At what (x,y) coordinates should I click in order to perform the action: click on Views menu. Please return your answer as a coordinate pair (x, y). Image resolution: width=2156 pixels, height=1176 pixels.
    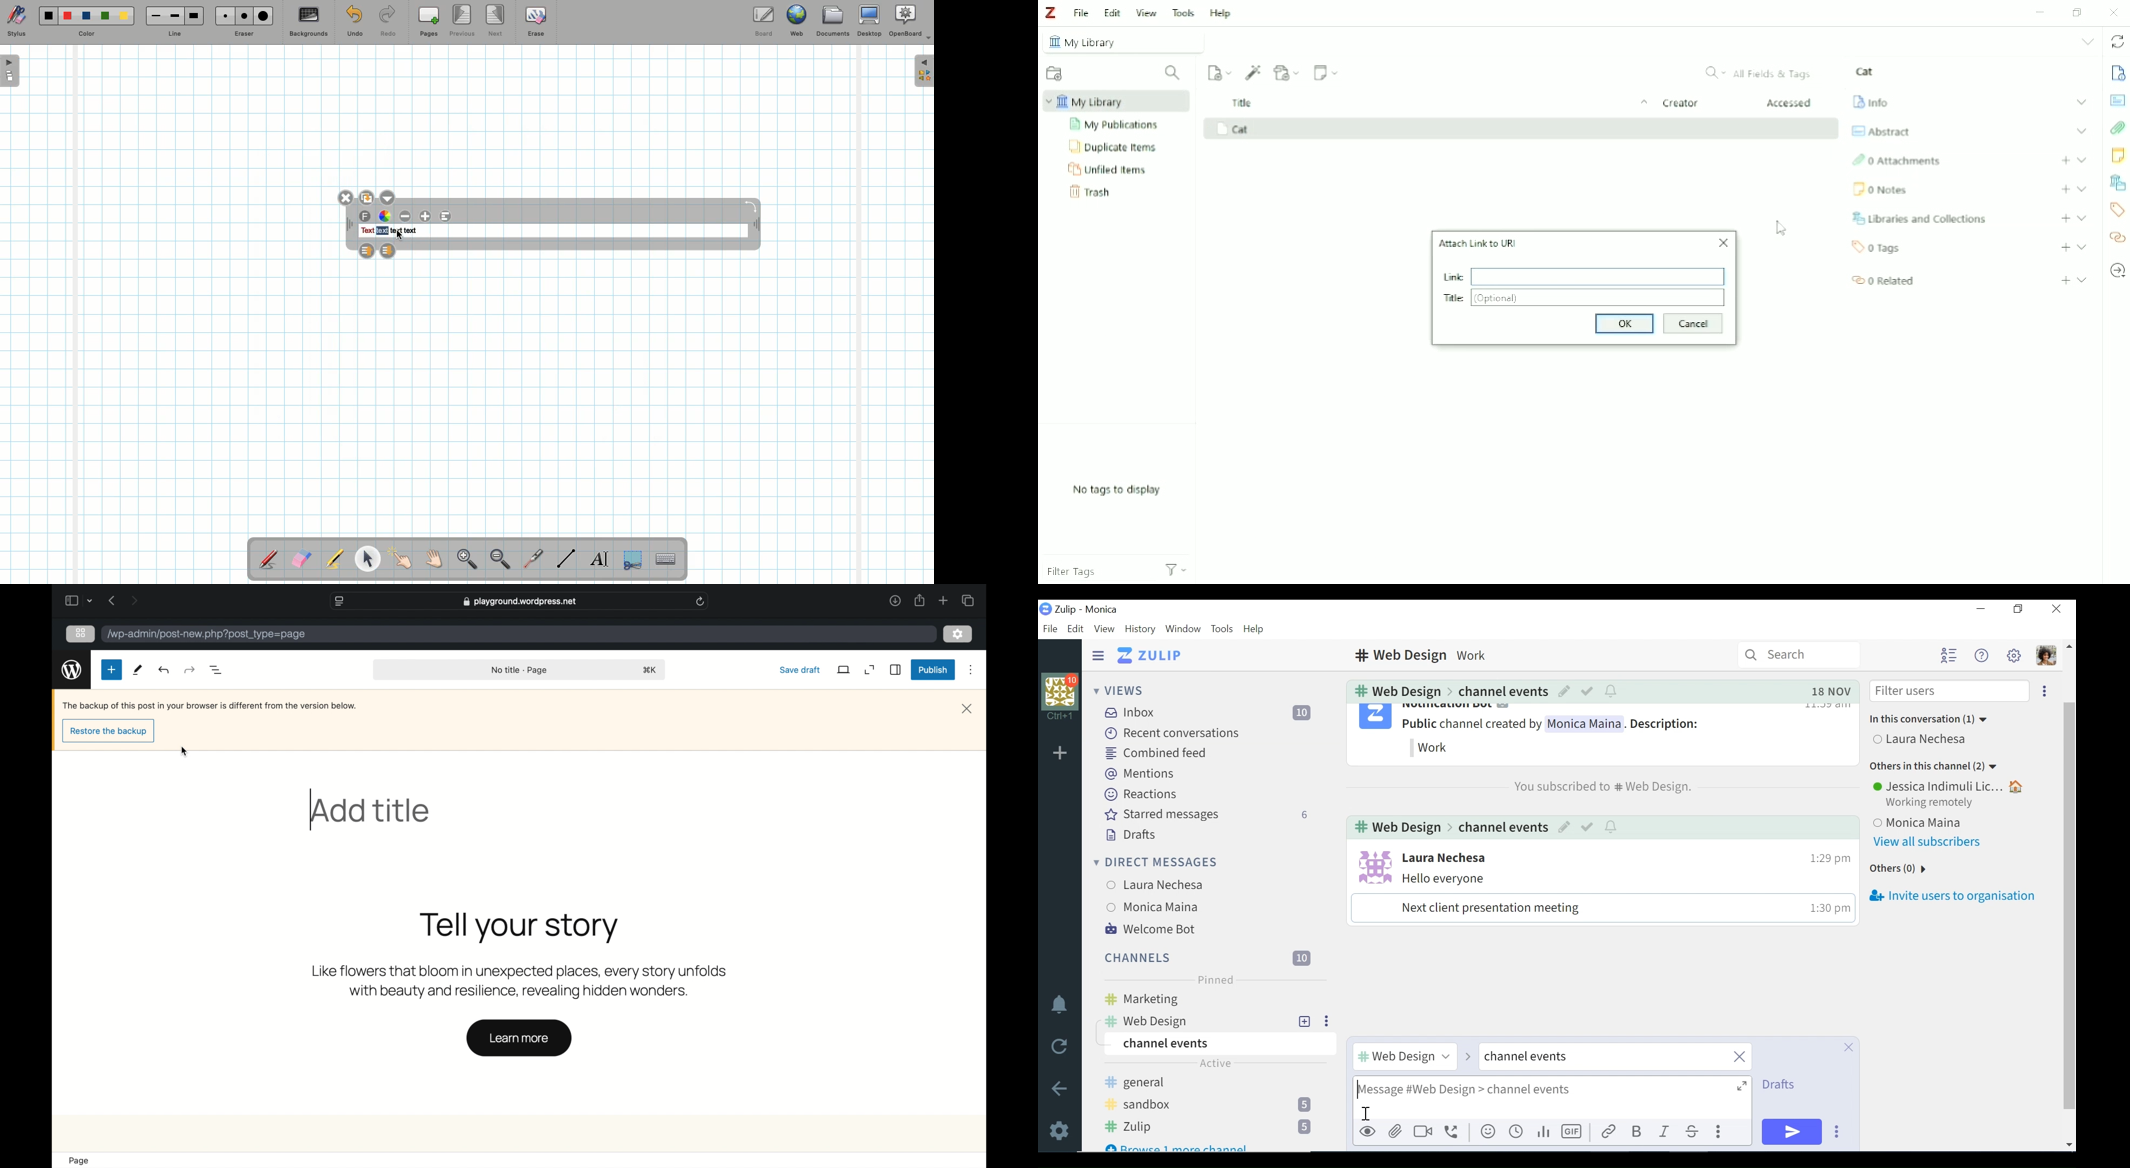
    Looking at the image, I should click on (1121, 690).